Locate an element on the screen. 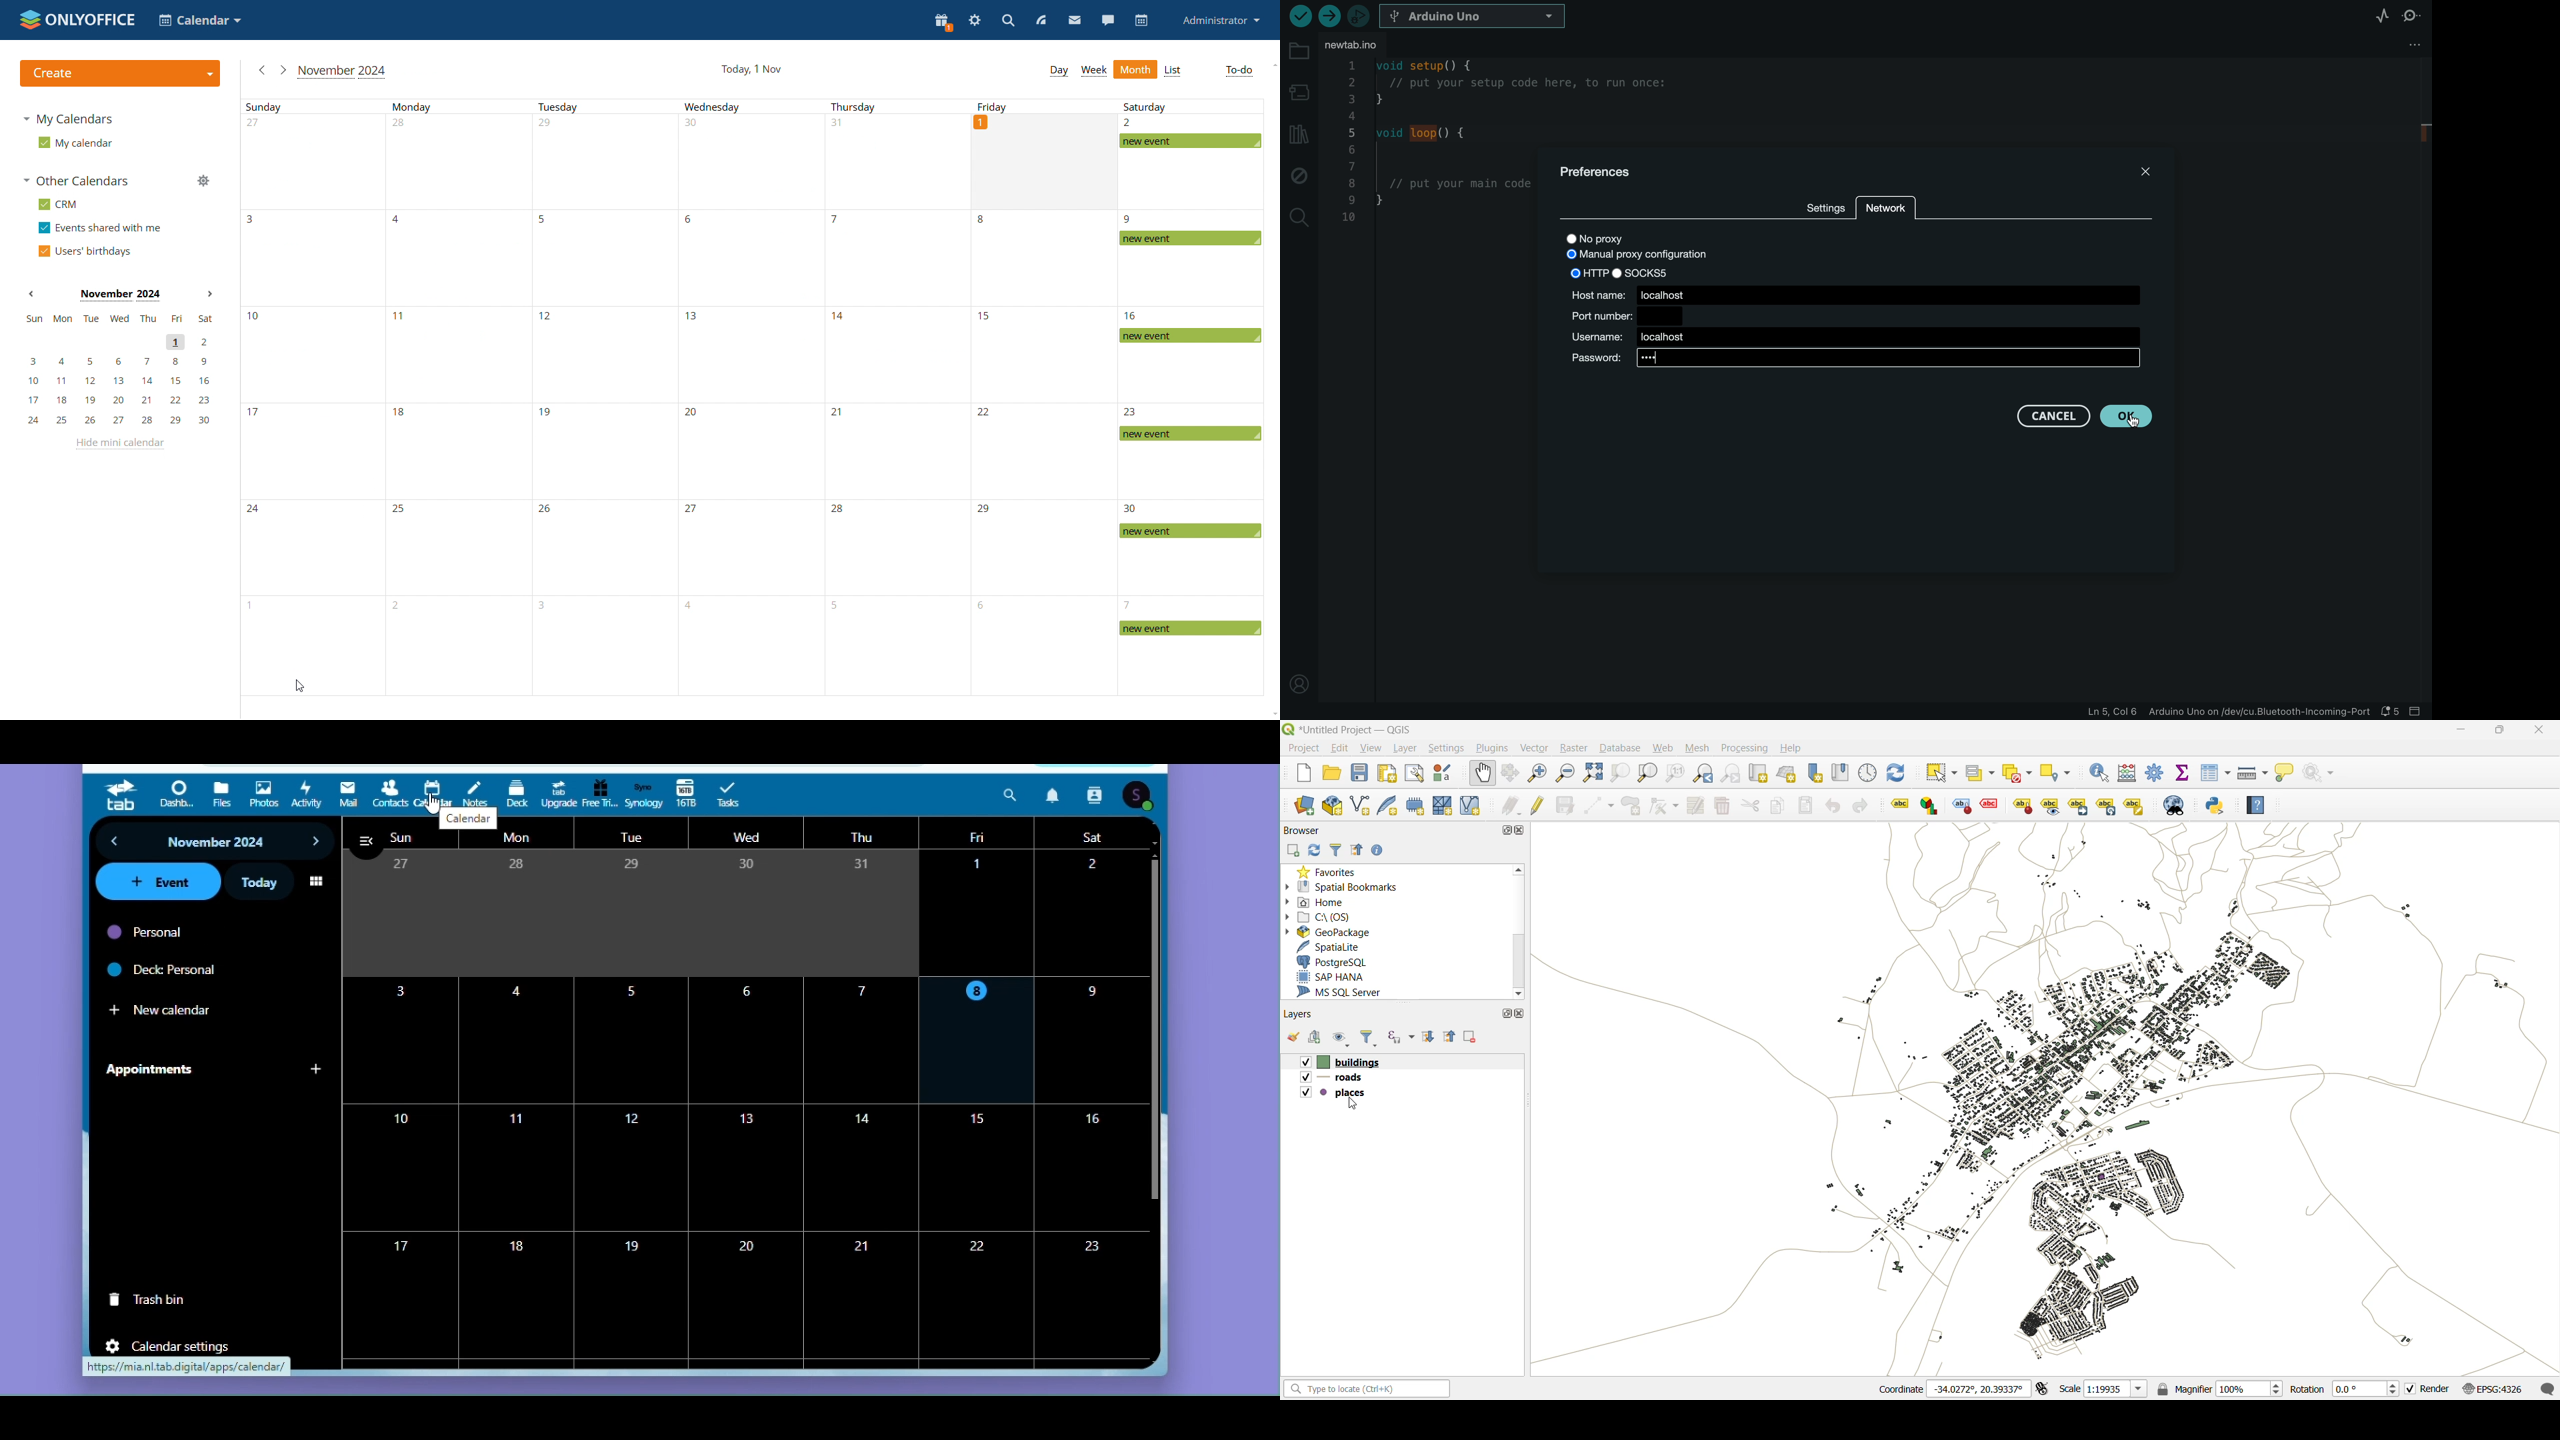 The width and height of the screenshot is (2576, 1456). Notes is located at coordinates (476, 791).